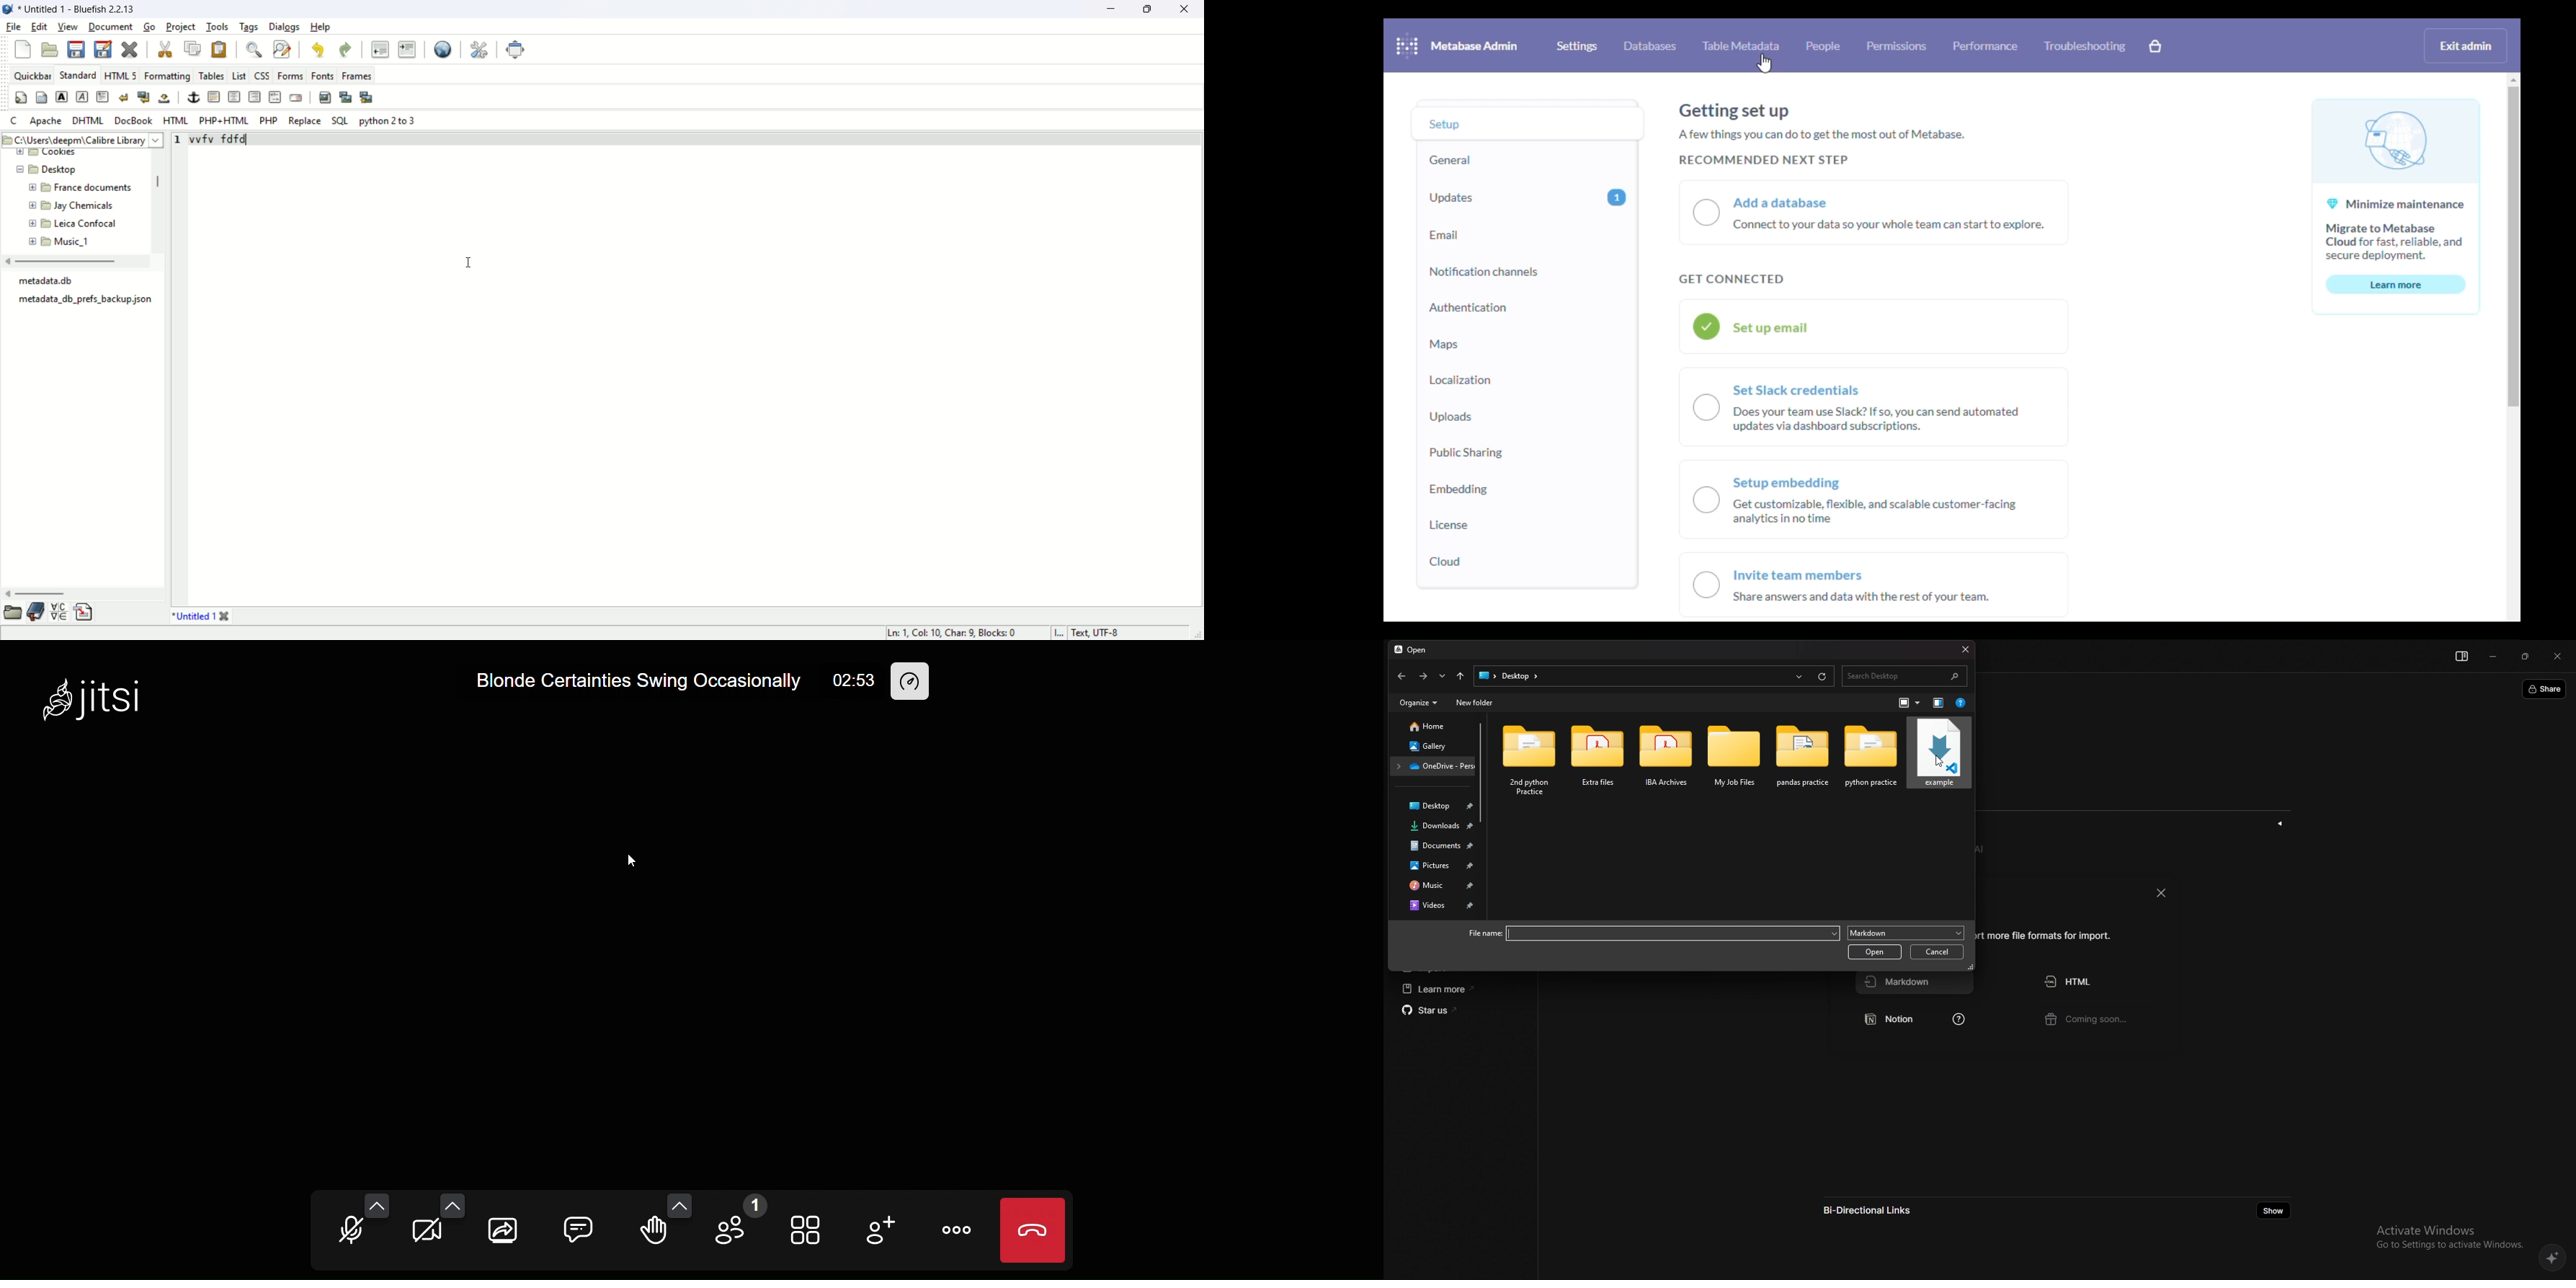 The width and height of the screenshot is (2576, 1288). What do you see at coordinates (380, 48) in the screenshot?
I see `unindent` at bounding box center [380, 48].